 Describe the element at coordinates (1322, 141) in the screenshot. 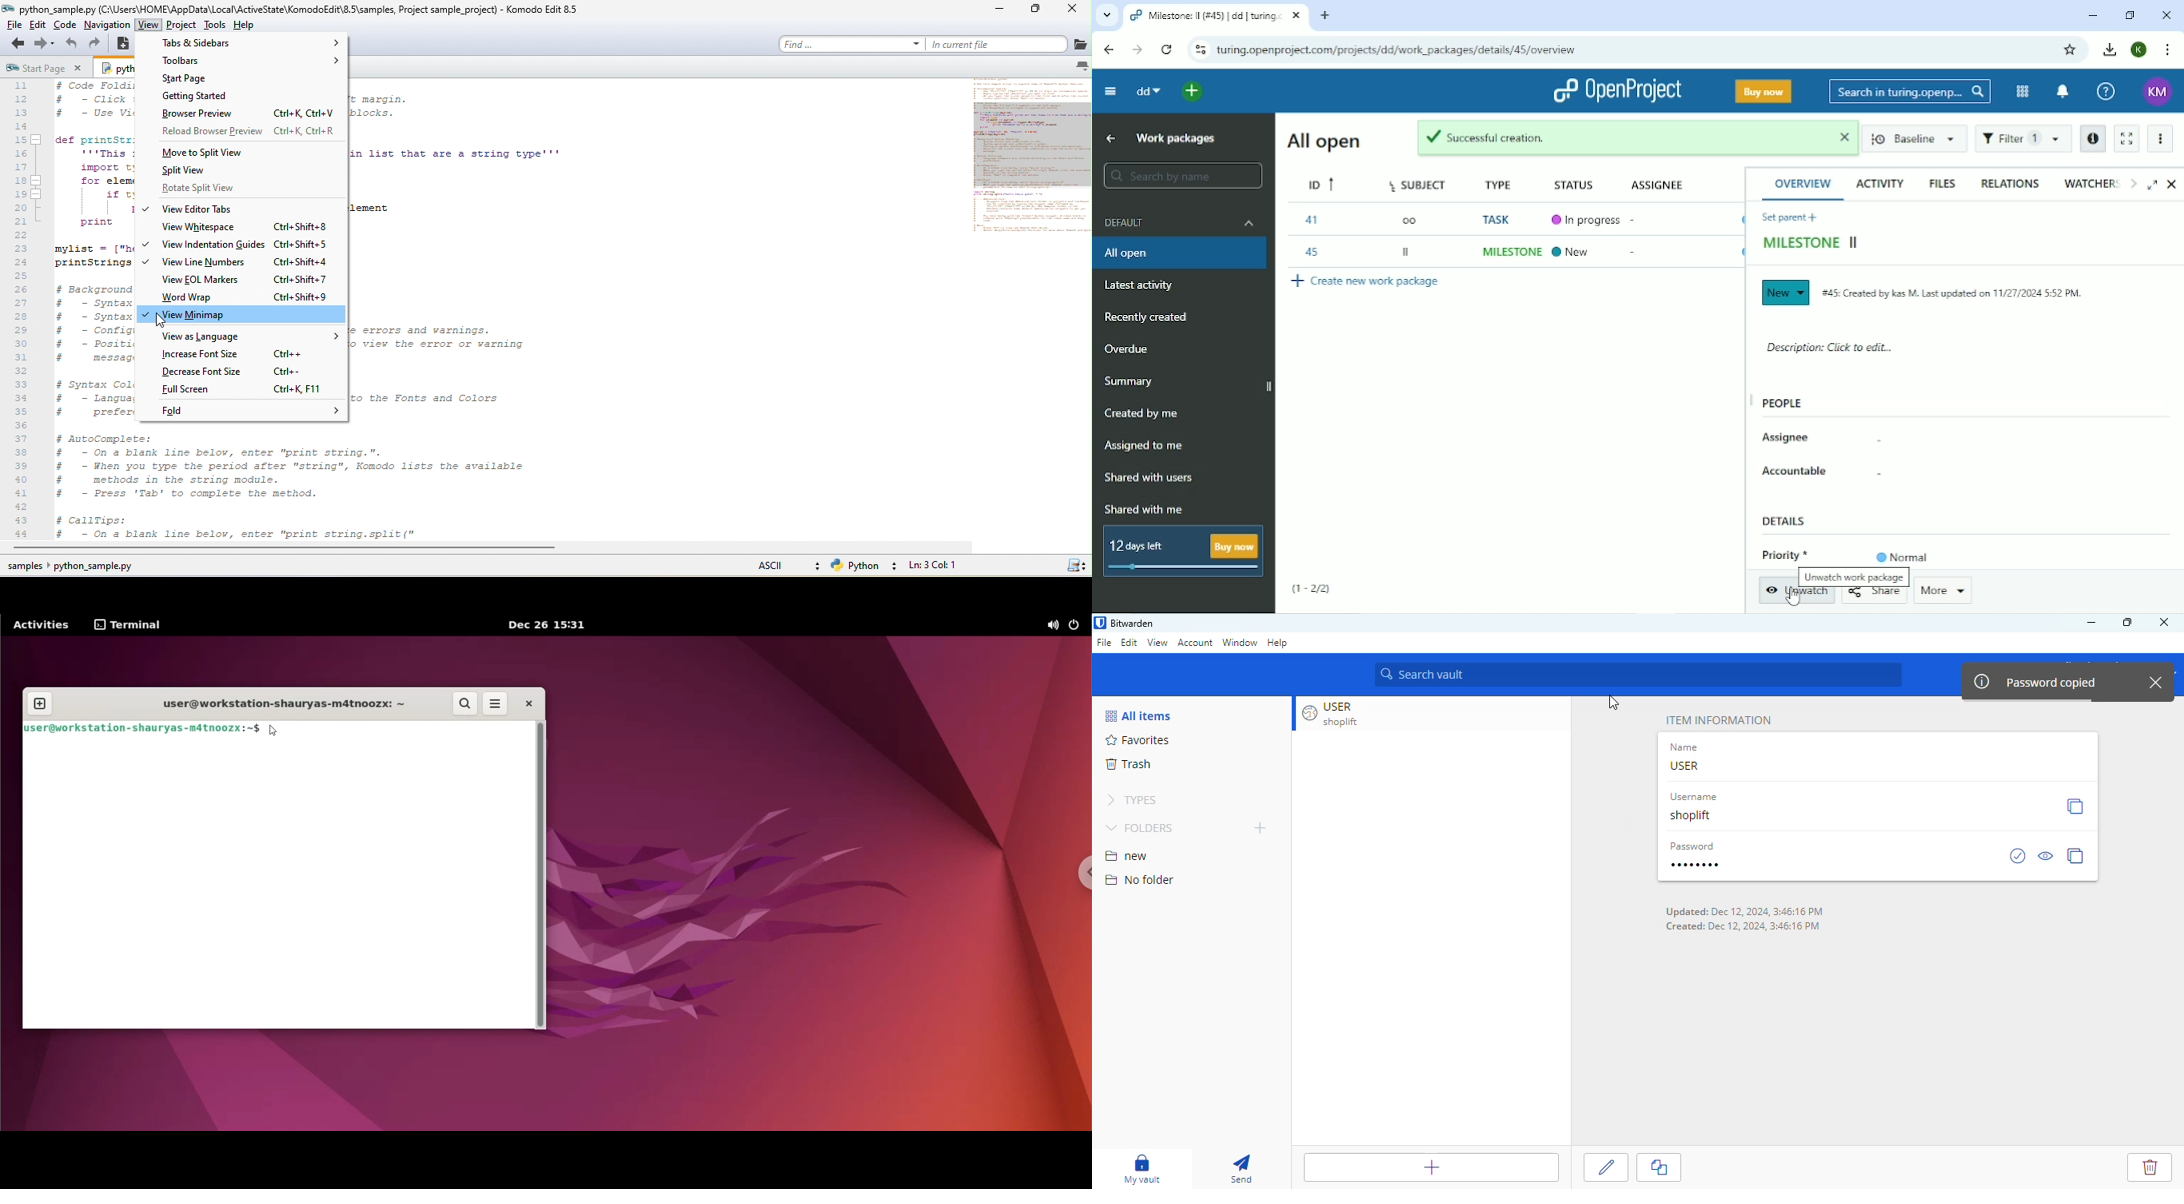

I see `All open` at that location.